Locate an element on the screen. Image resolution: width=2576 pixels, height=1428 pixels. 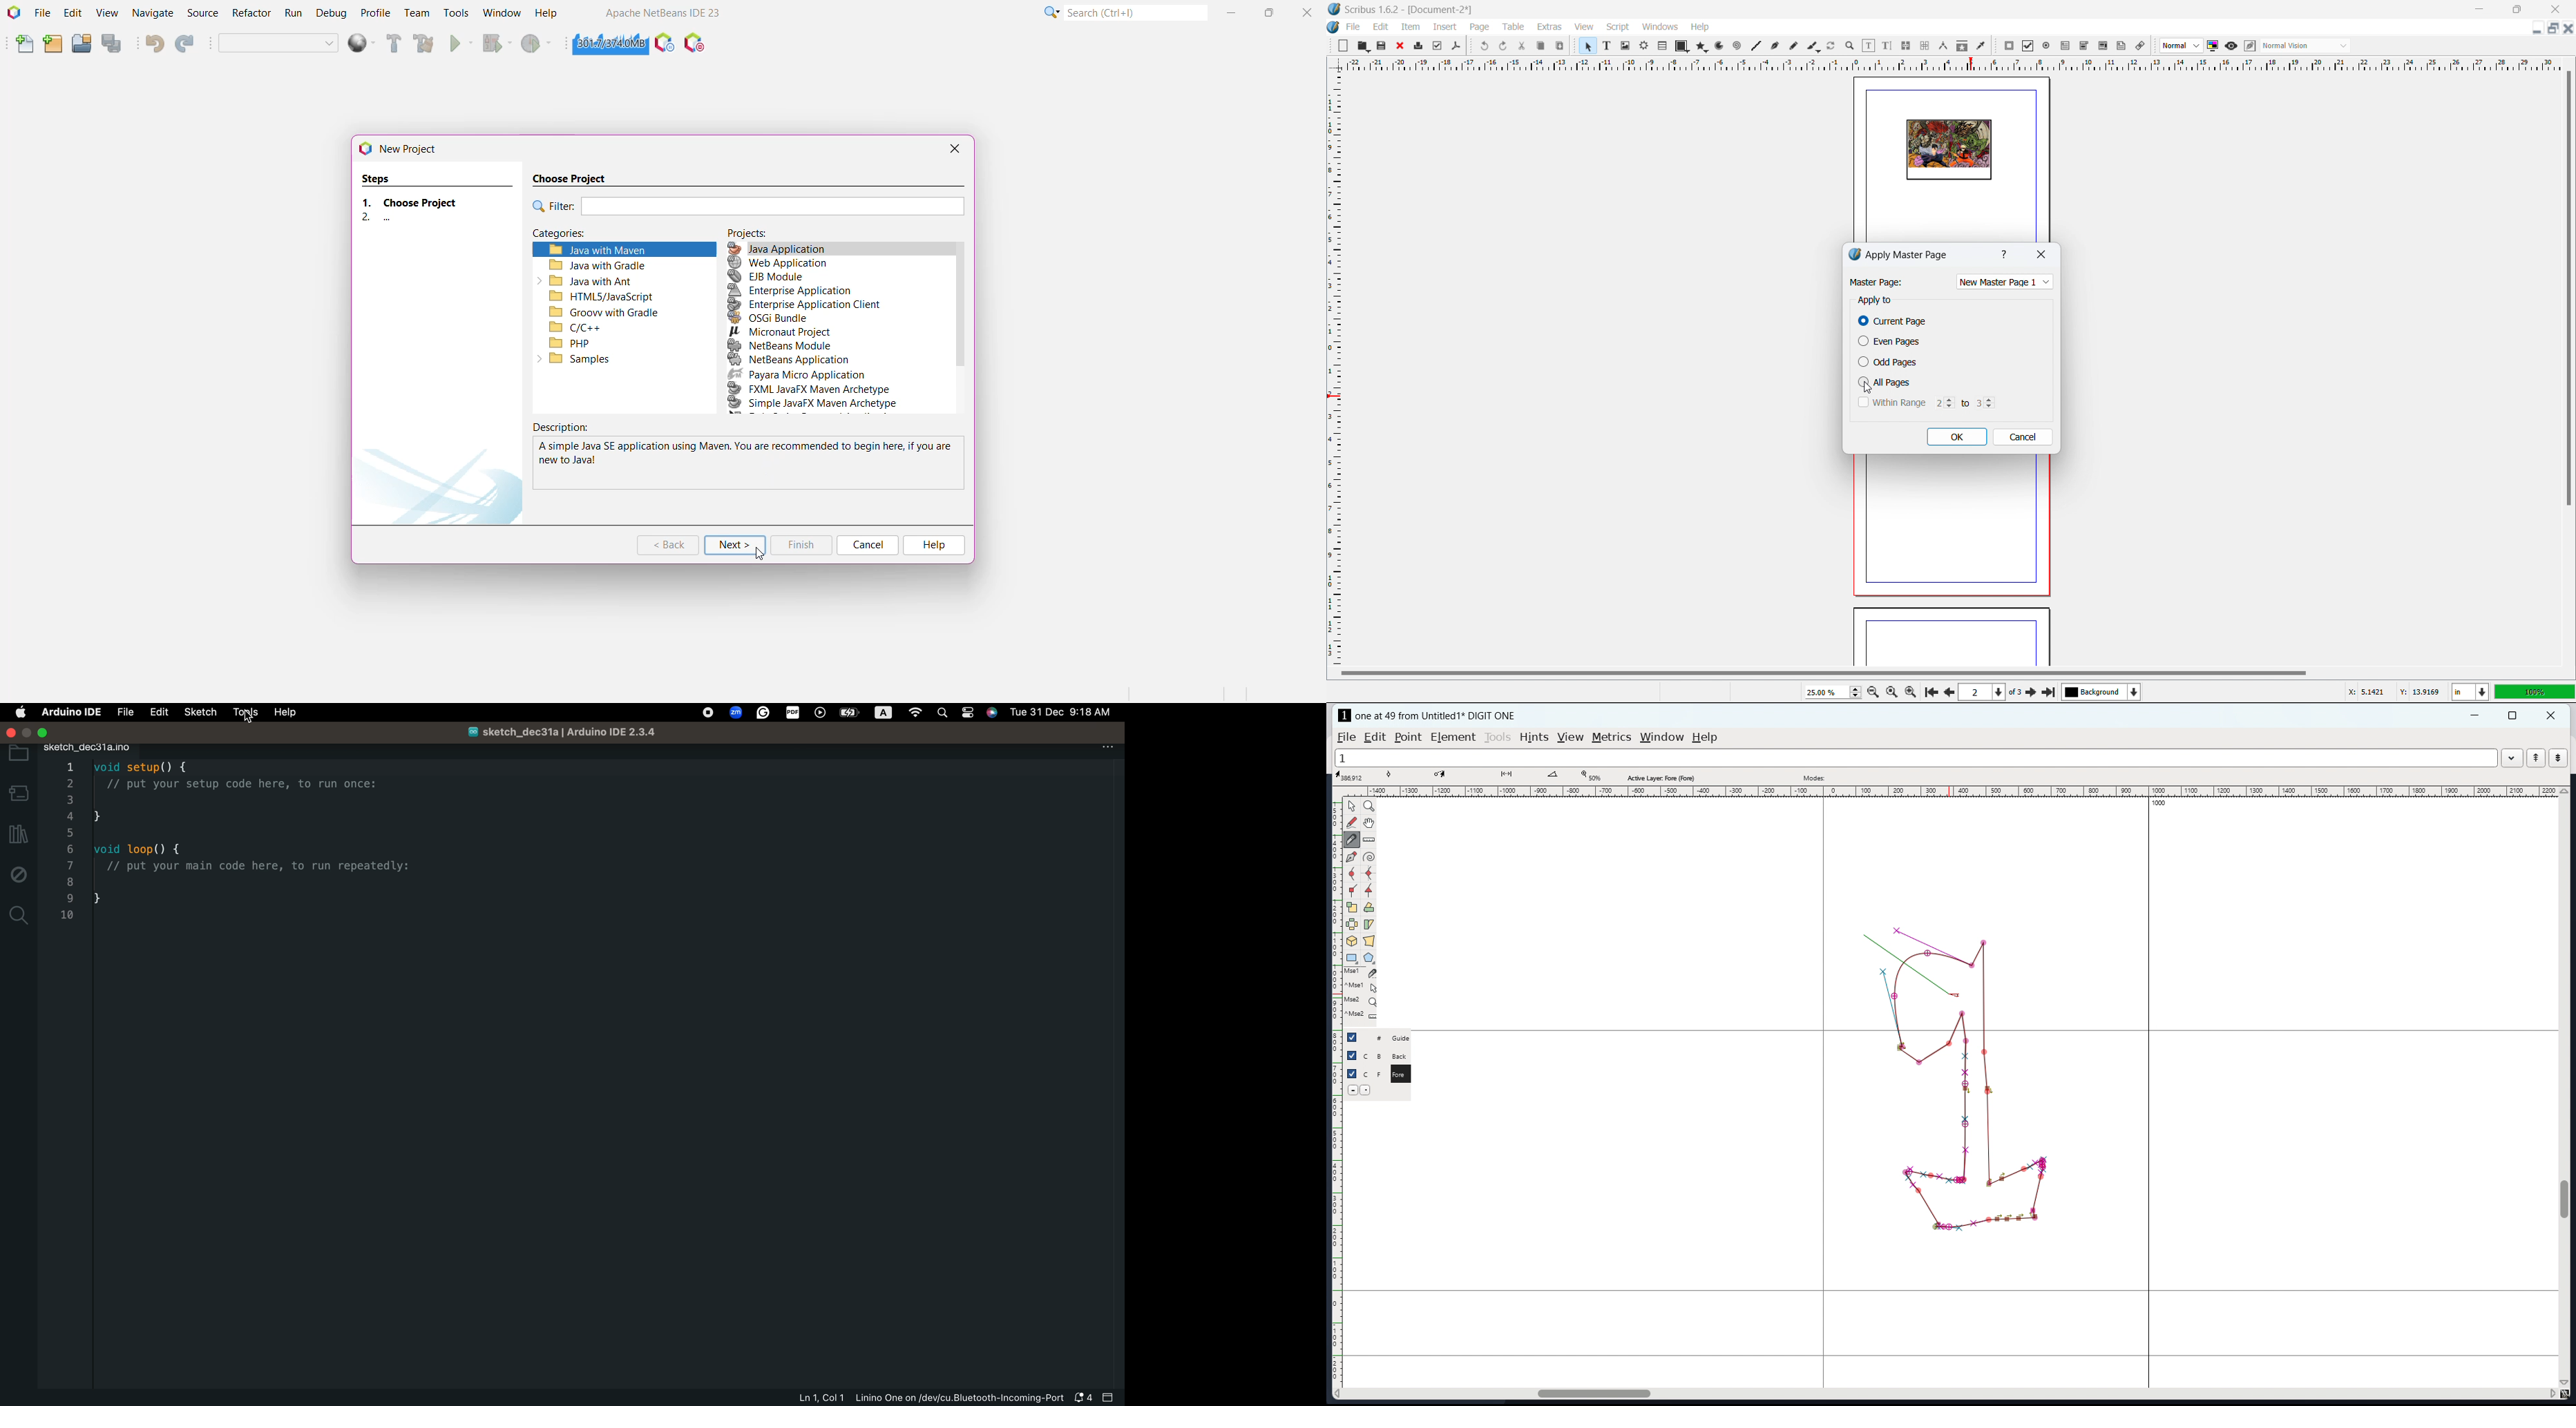
delete current layer is located at coordinates (1352, 1090).